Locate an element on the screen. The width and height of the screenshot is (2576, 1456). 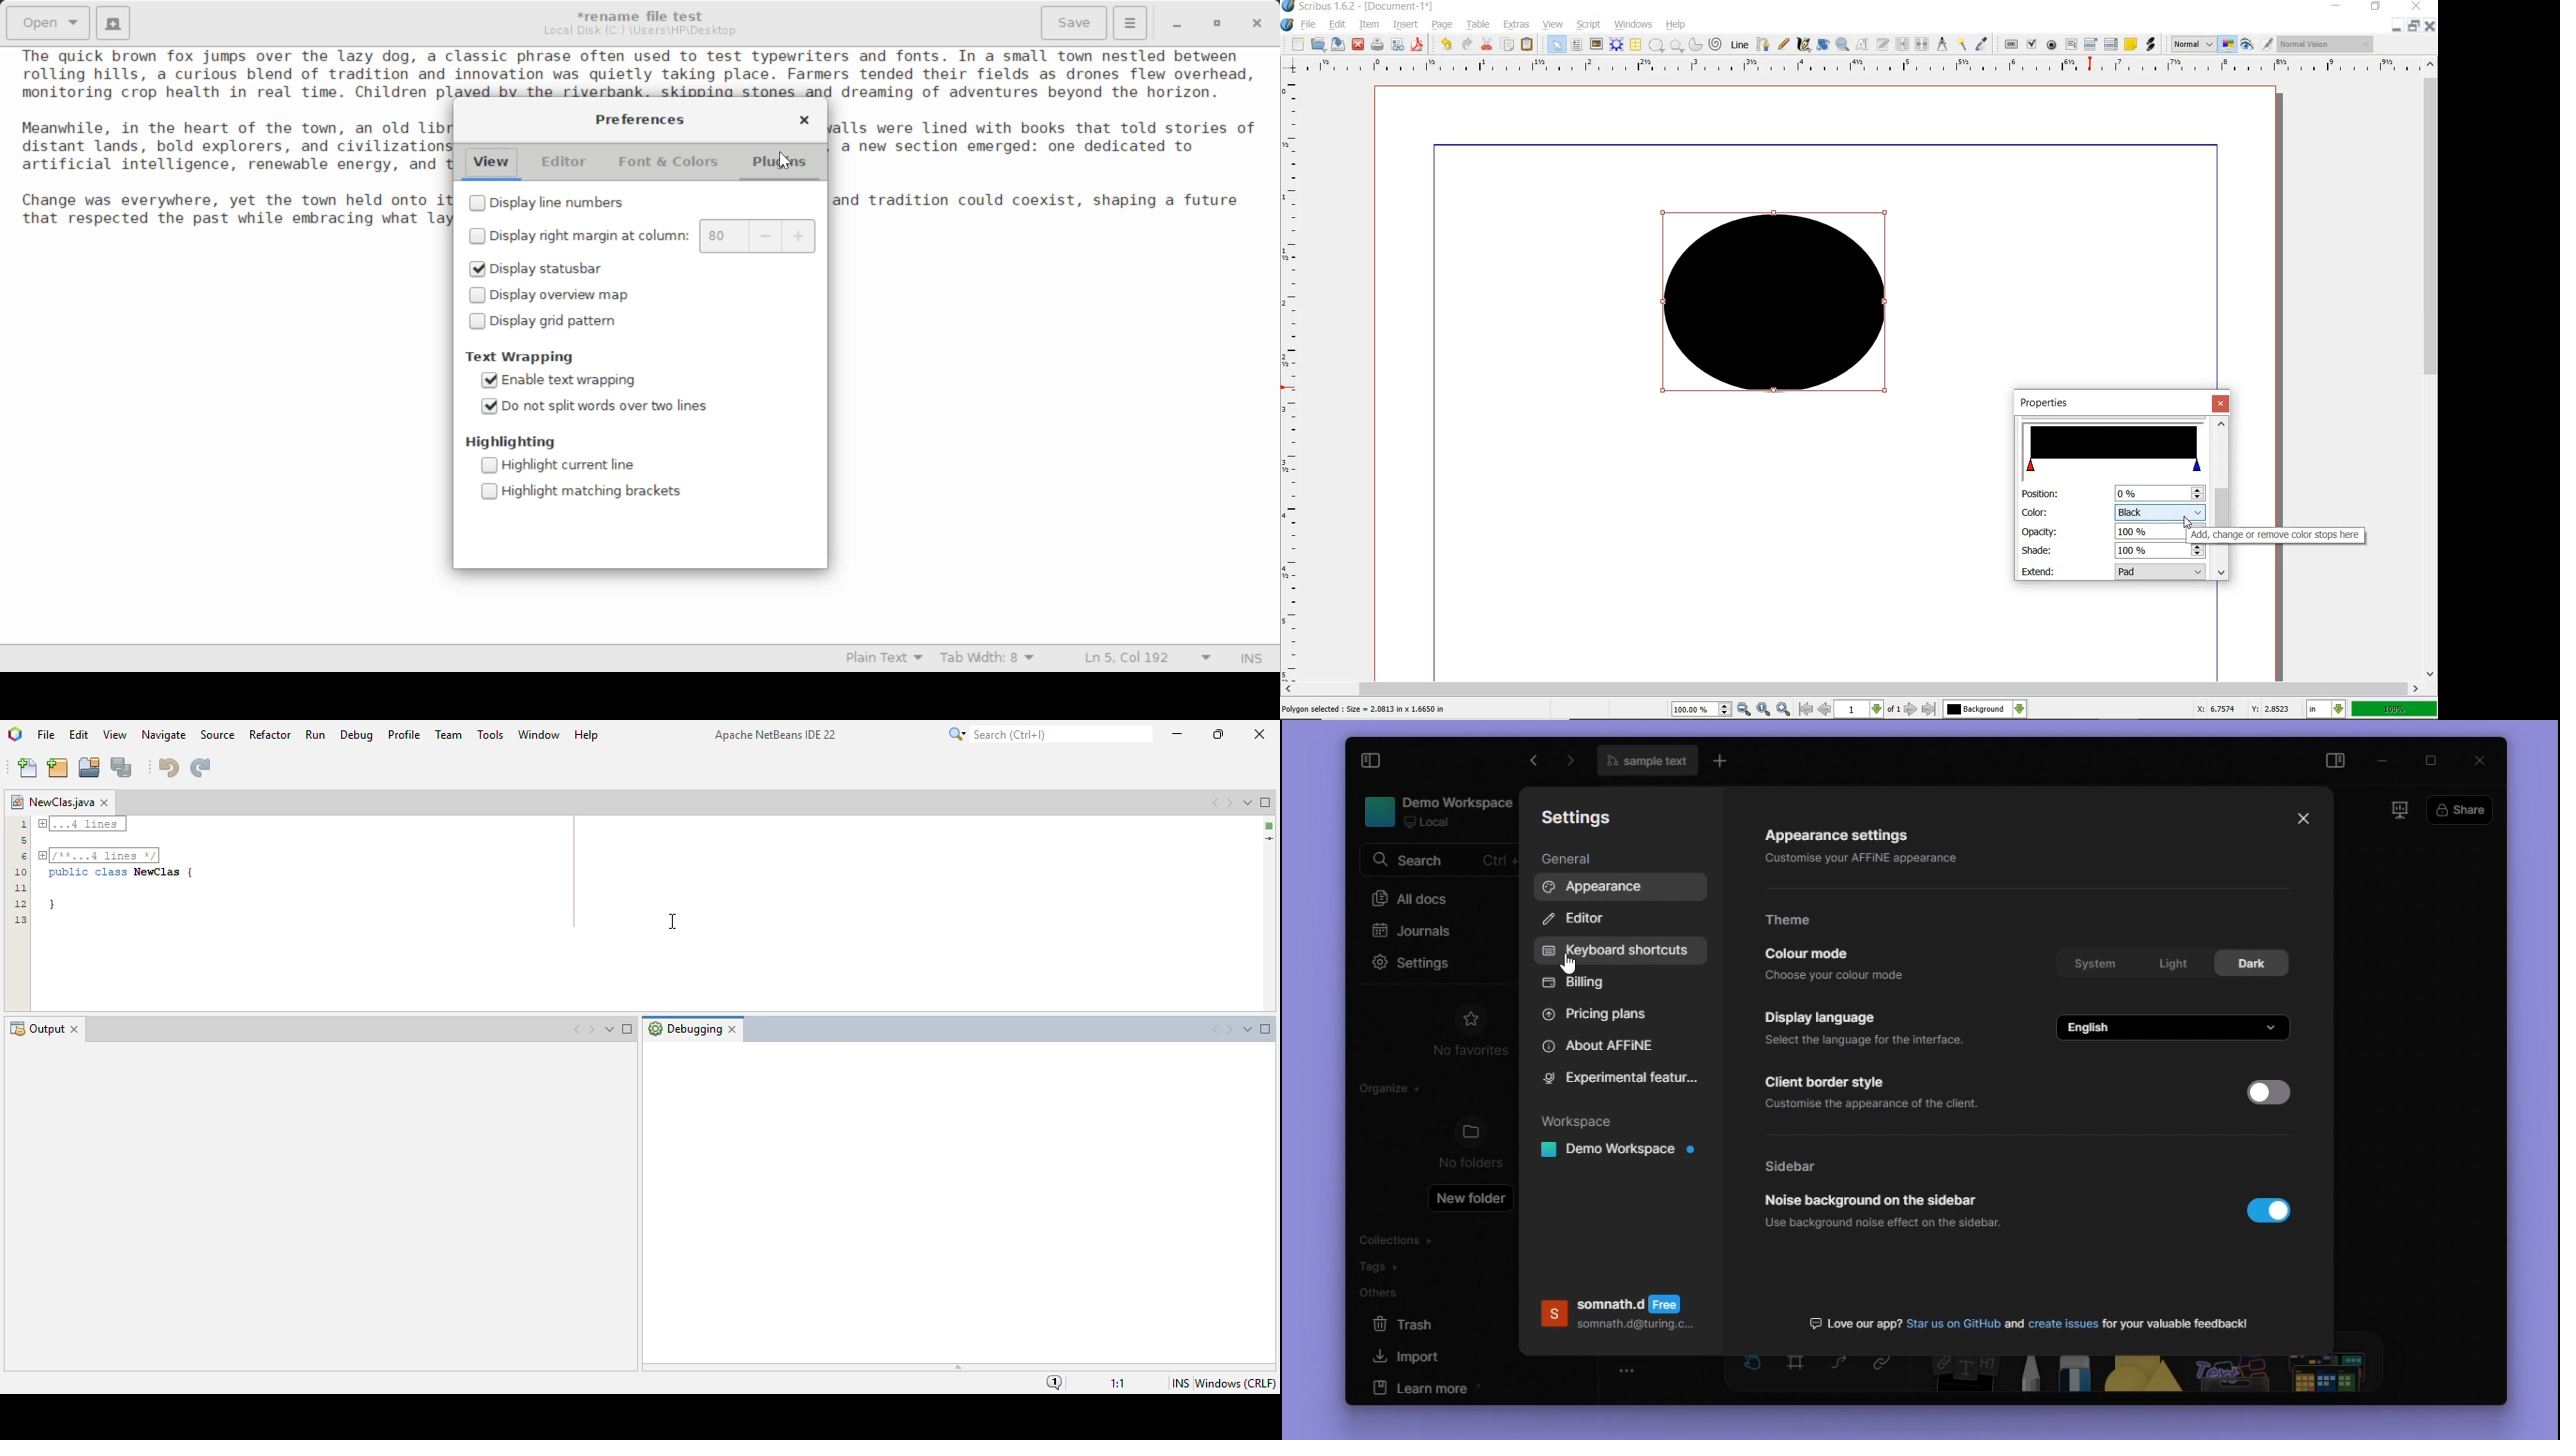
MEASUREMENTS is located at coordinates (1942, 45).